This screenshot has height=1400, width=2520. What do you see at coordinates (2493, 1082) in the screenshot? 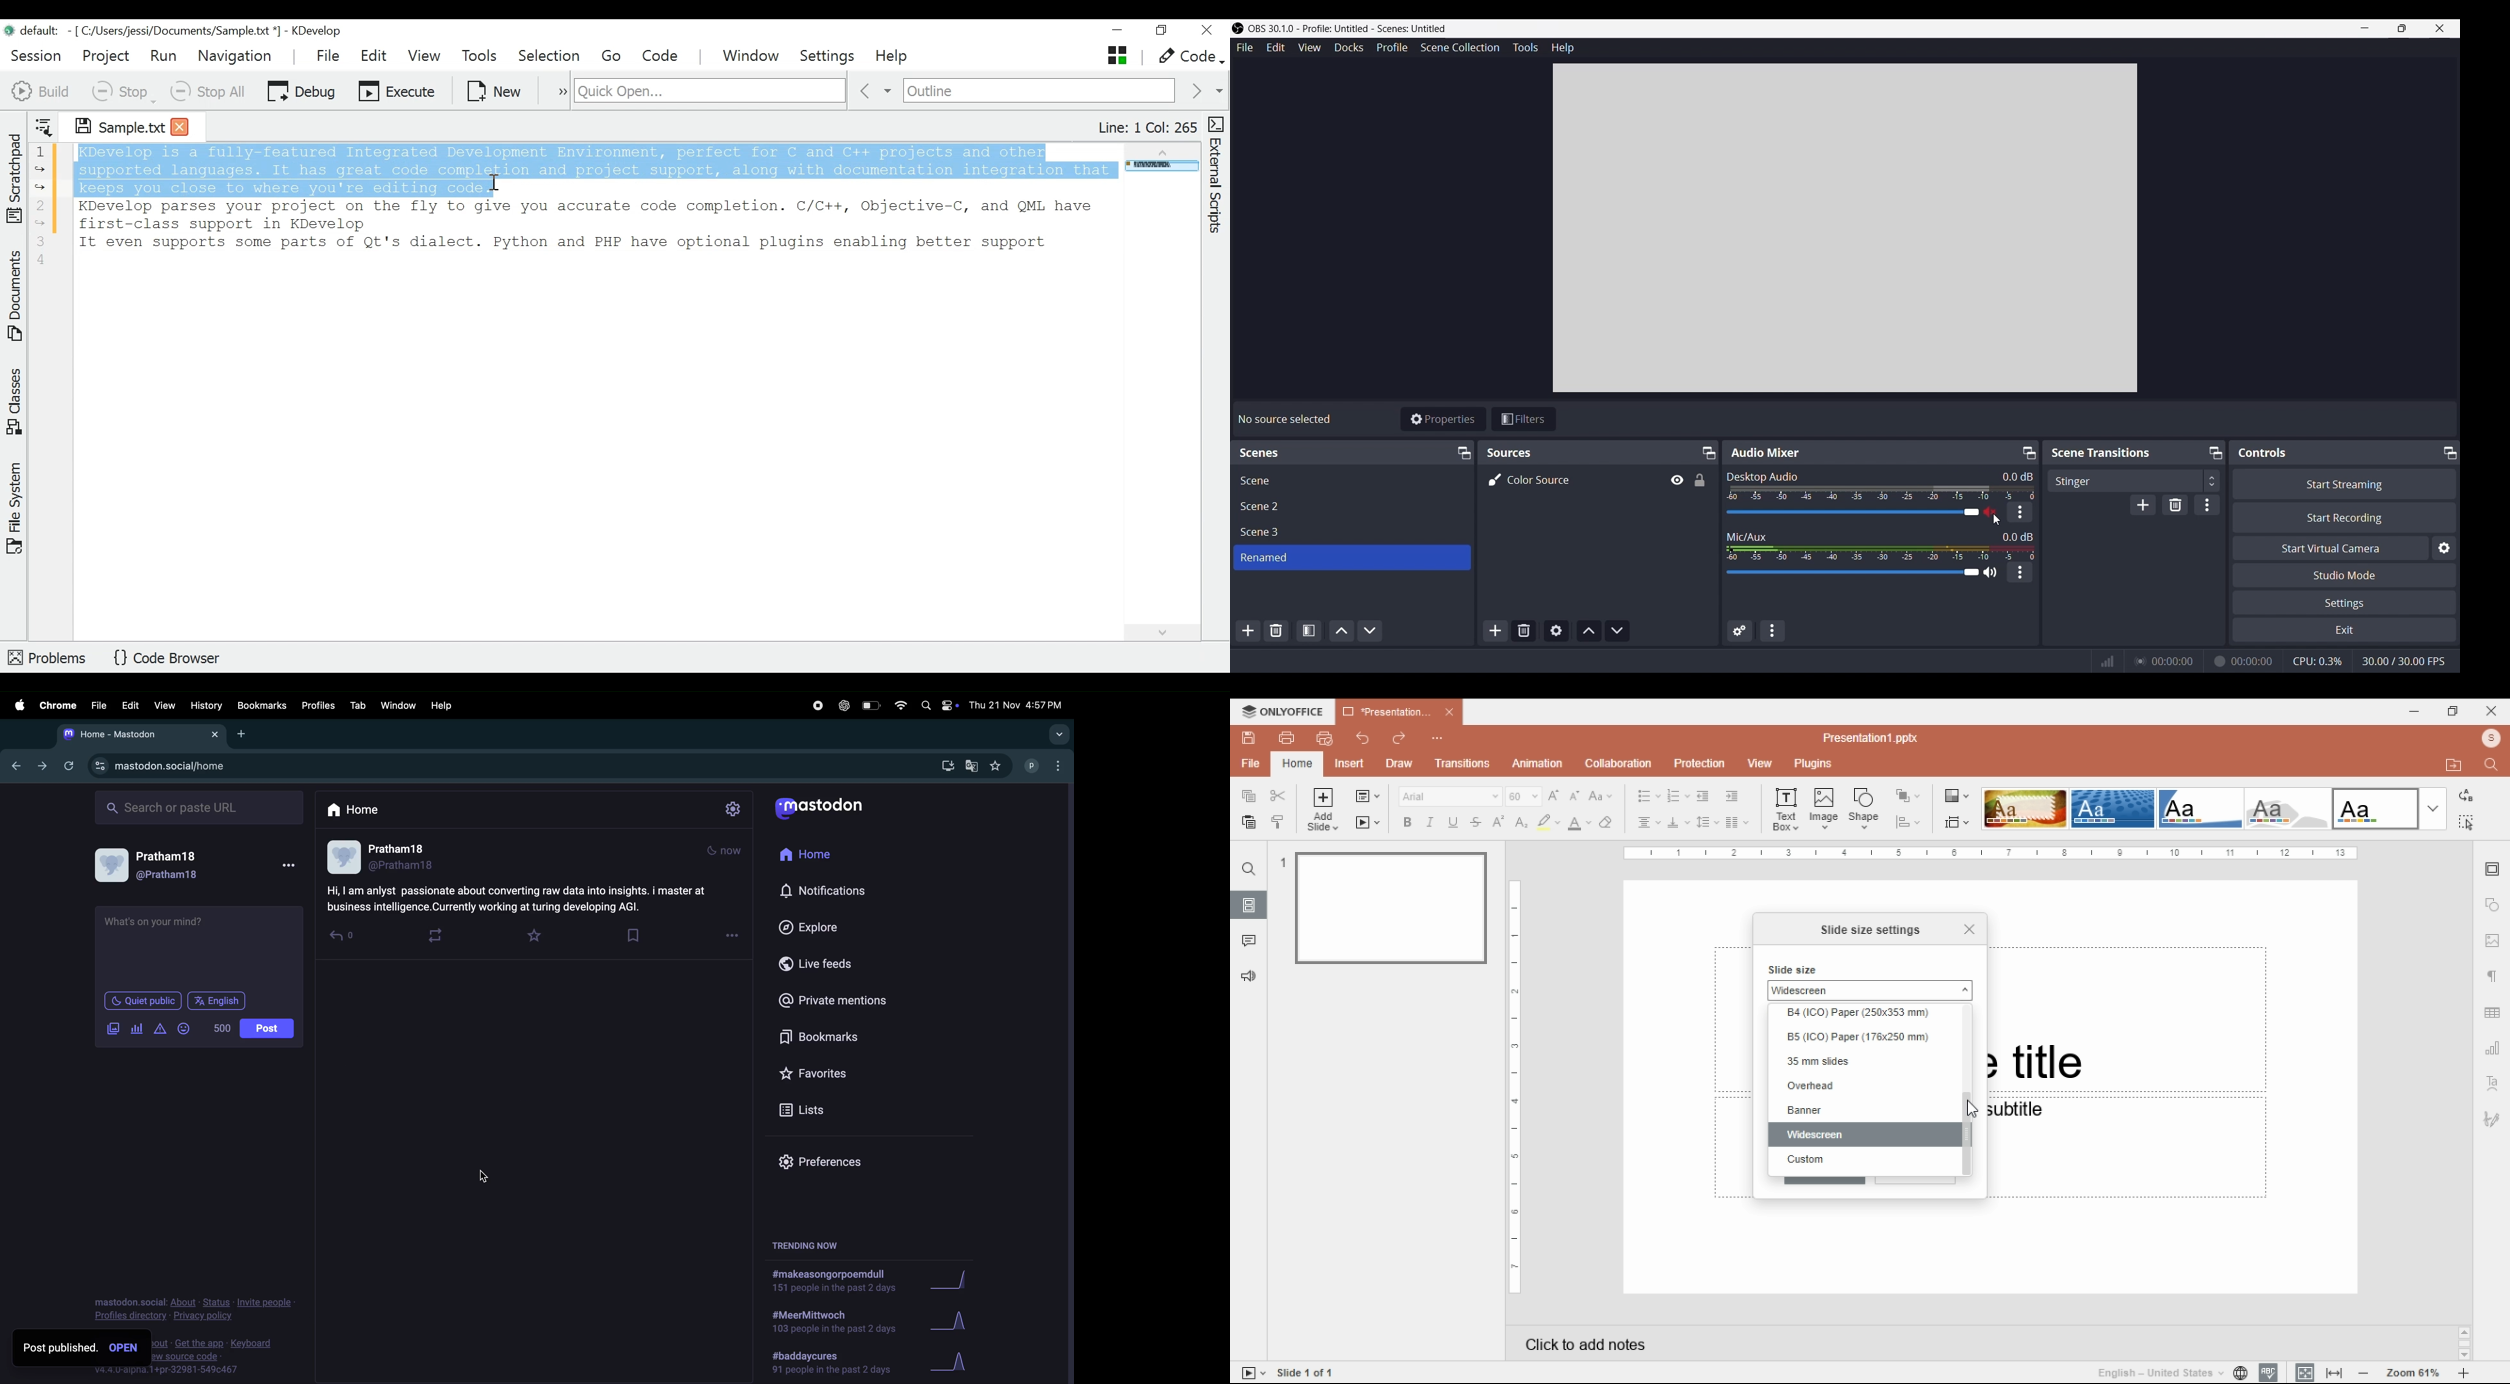
I see `text art settings` at bounding box center [2493, 1082].